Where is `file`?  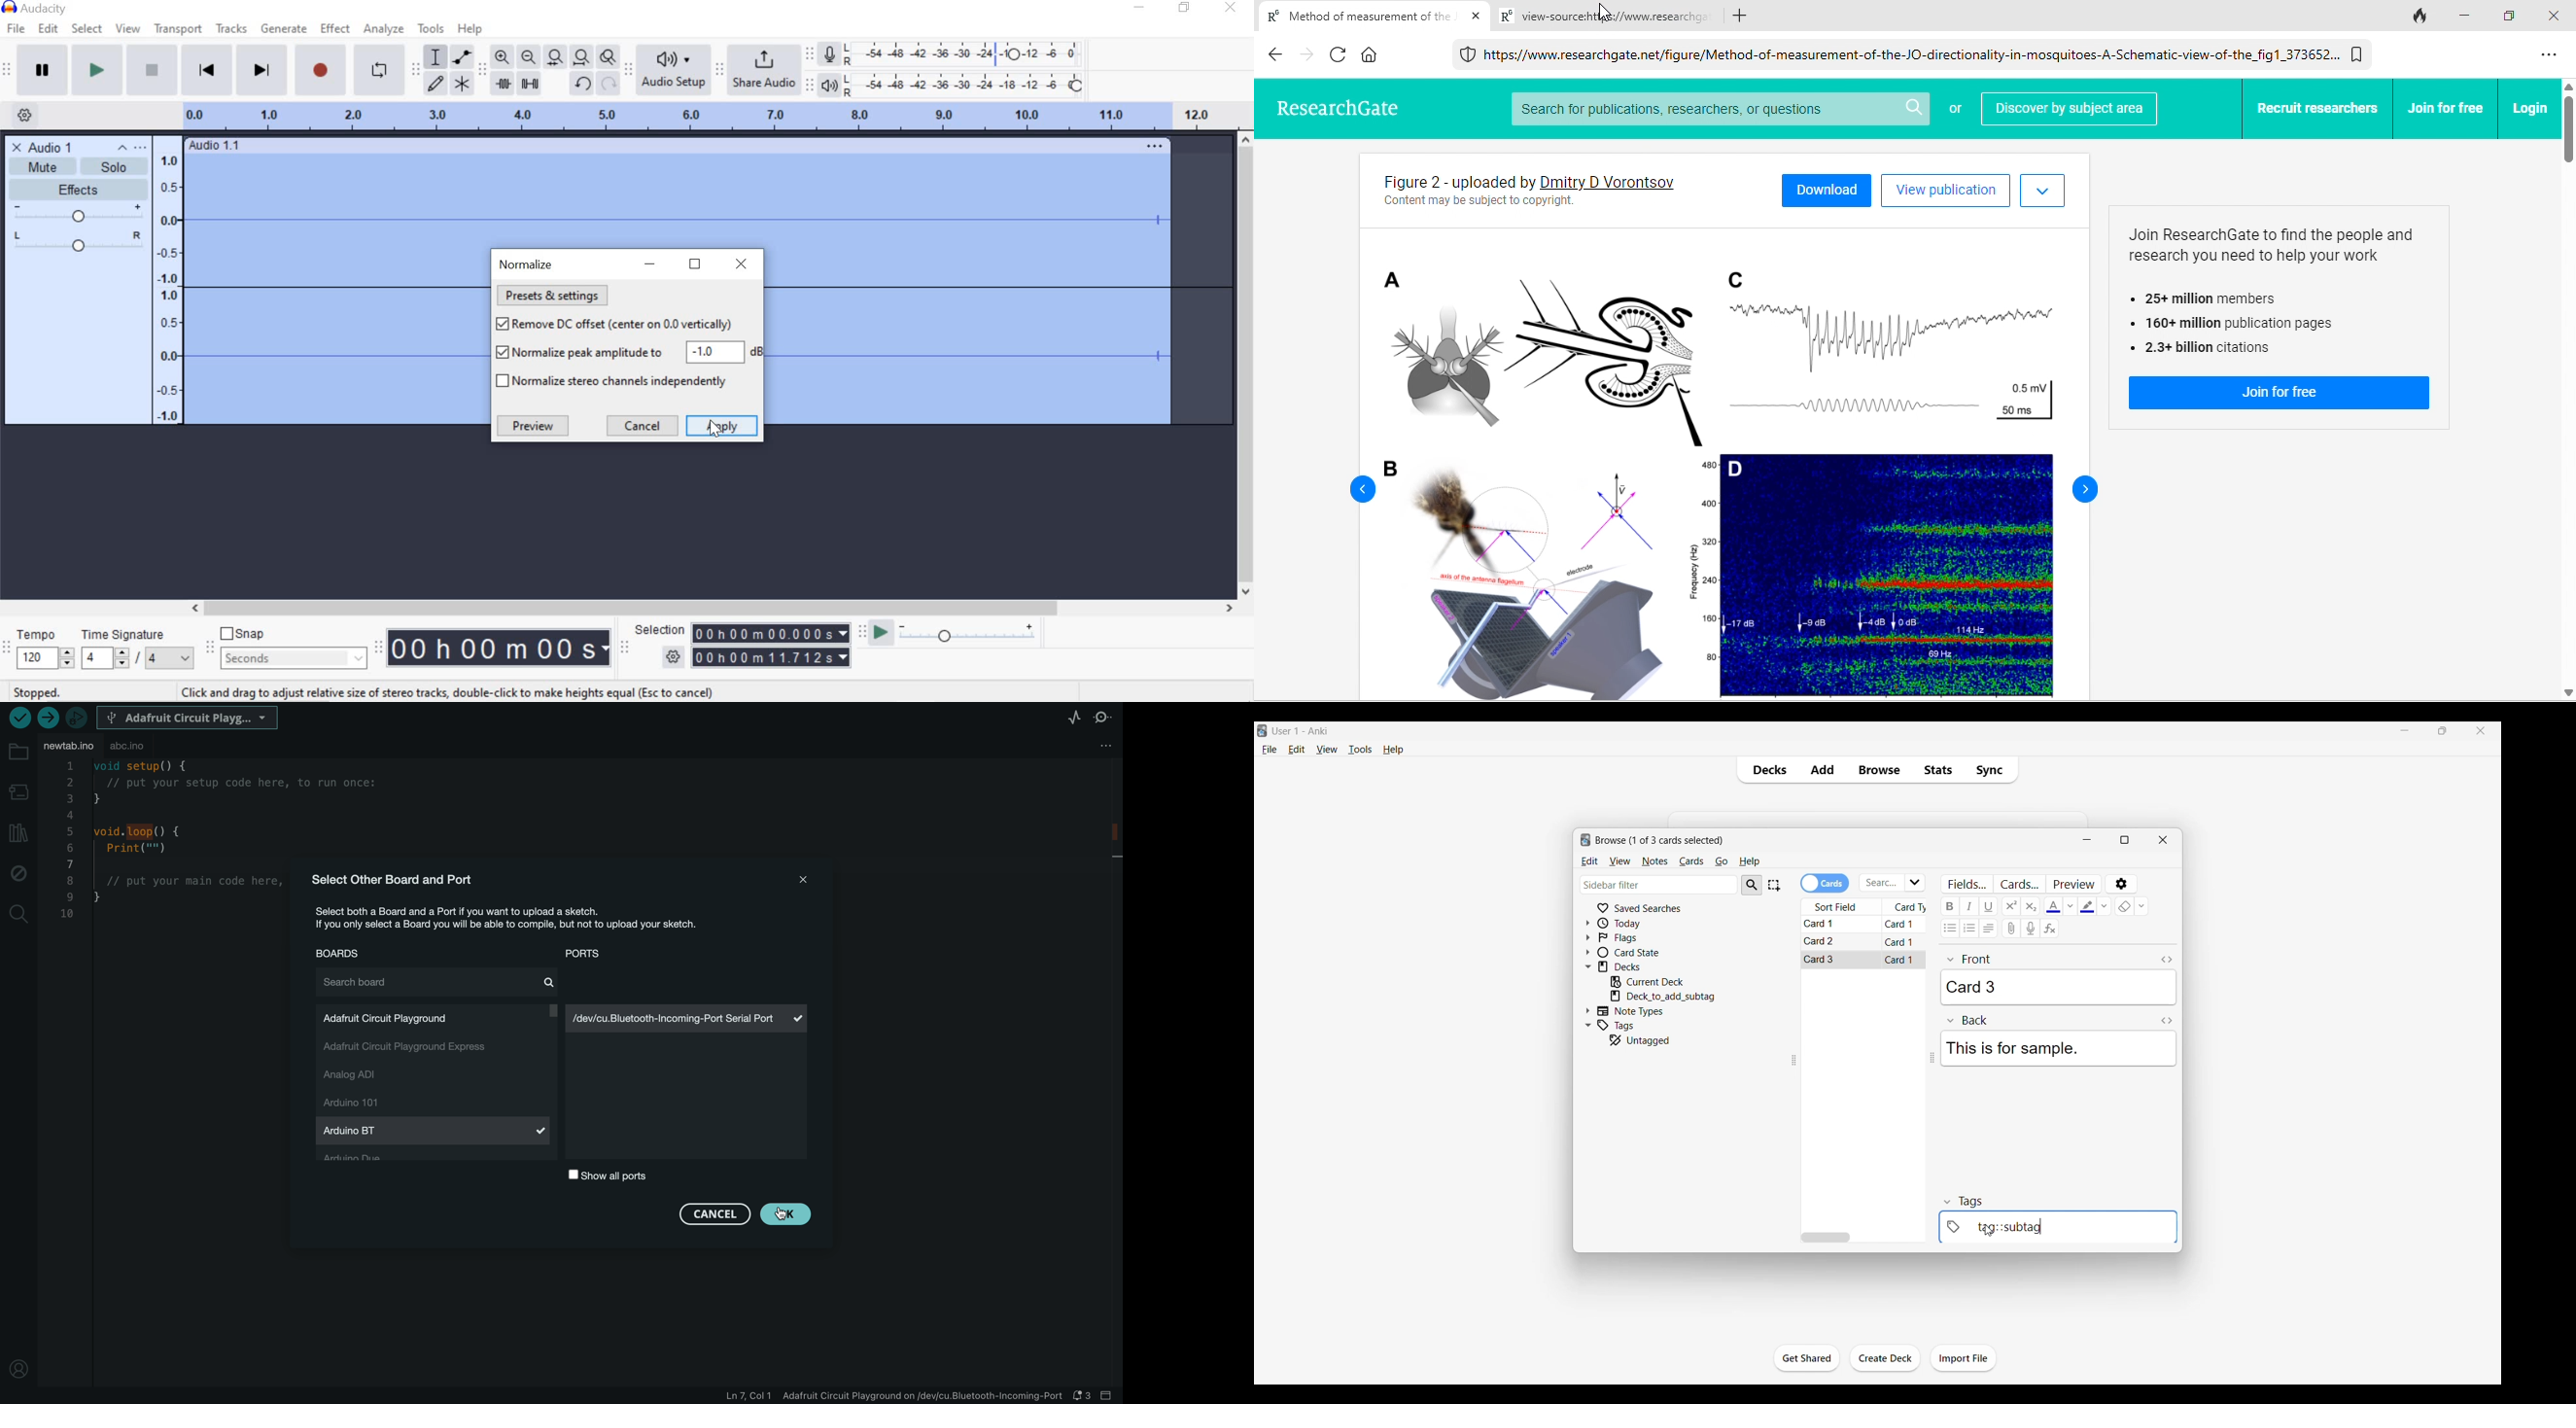 file is located at coordinates (18, 28).